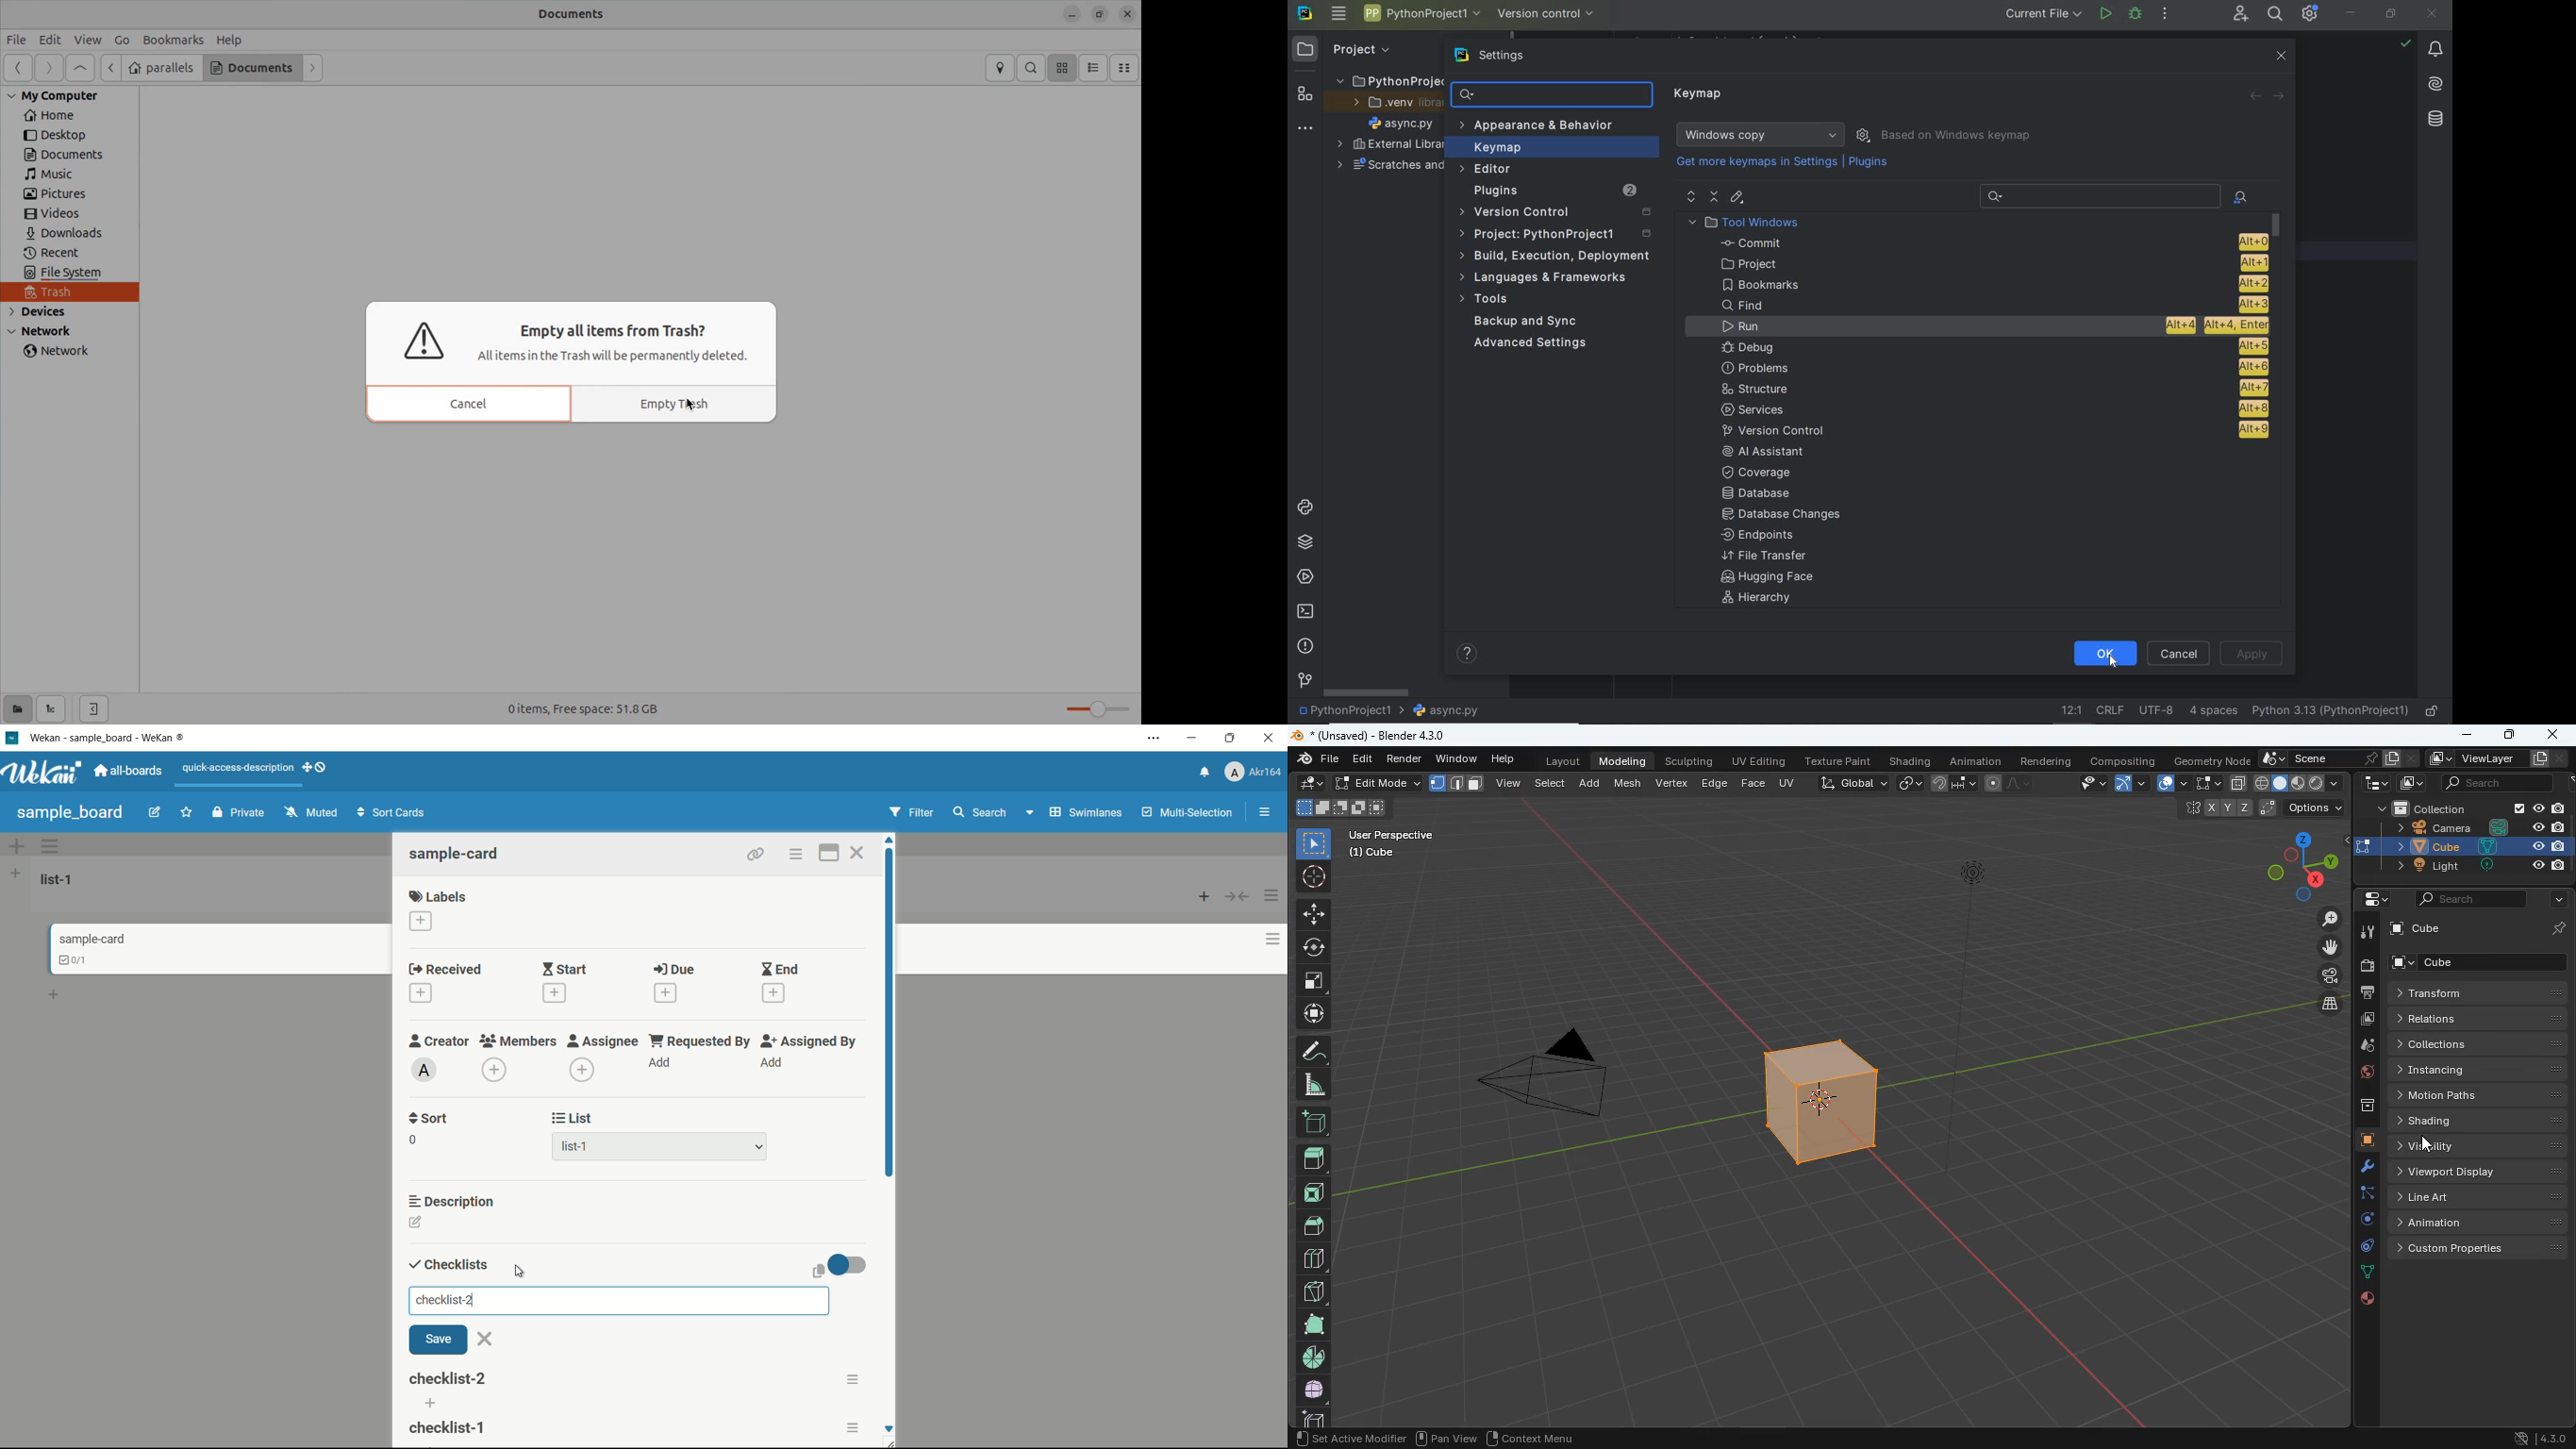 This screenshot has height=1456, width=2576. Describe the element at coordinates (1558, 761) in the screenshot. I see `layout` at that location.